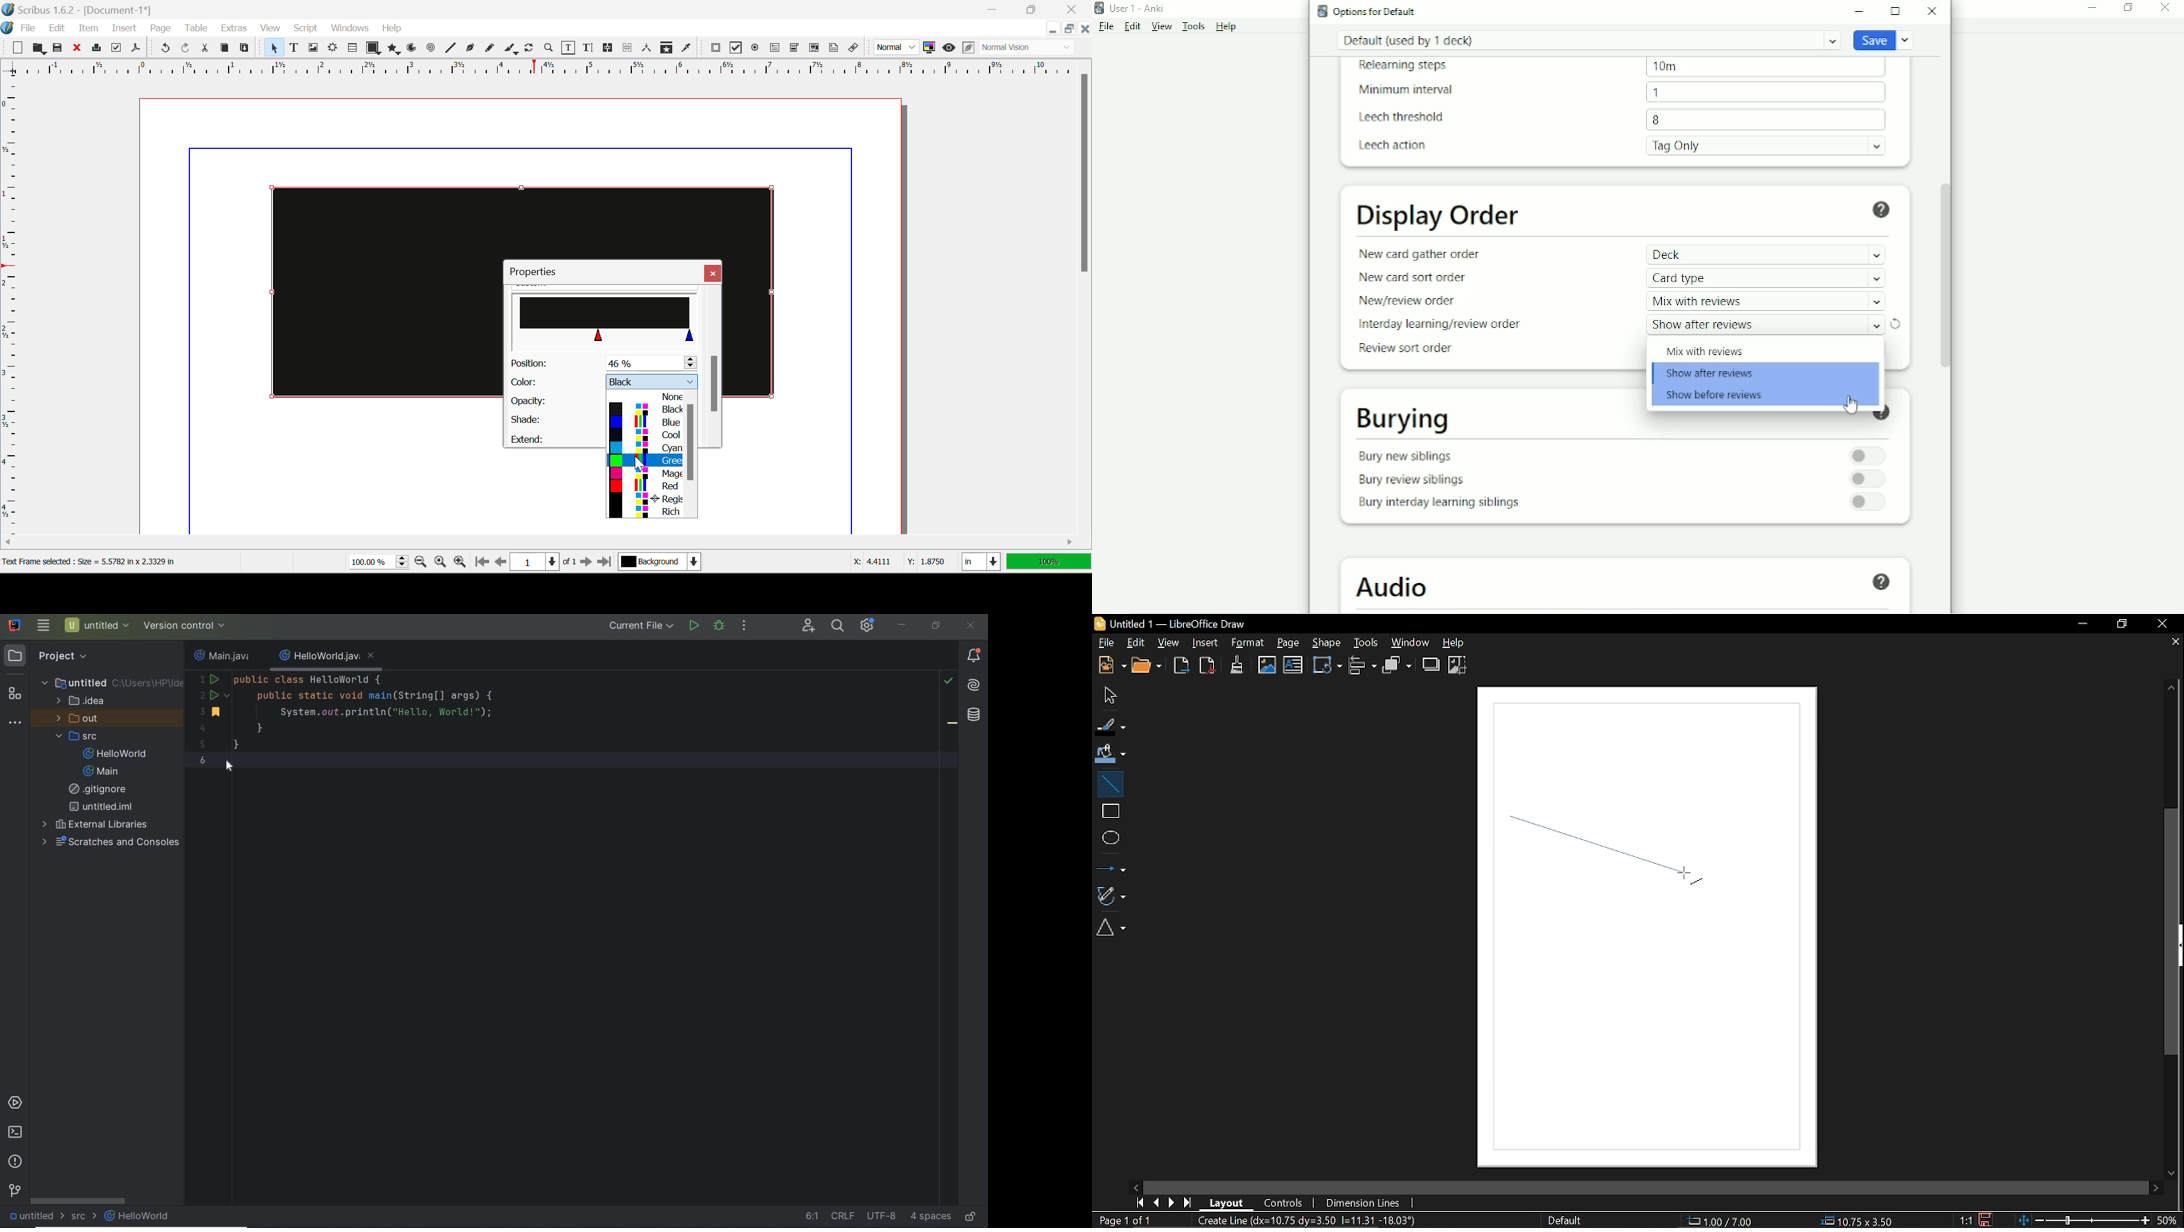 This screenshot has width=2184, height=1232. What do you see at coordinates (1106, 26) in the screenshot?
I see `File` at bounding box center [1106, 26].